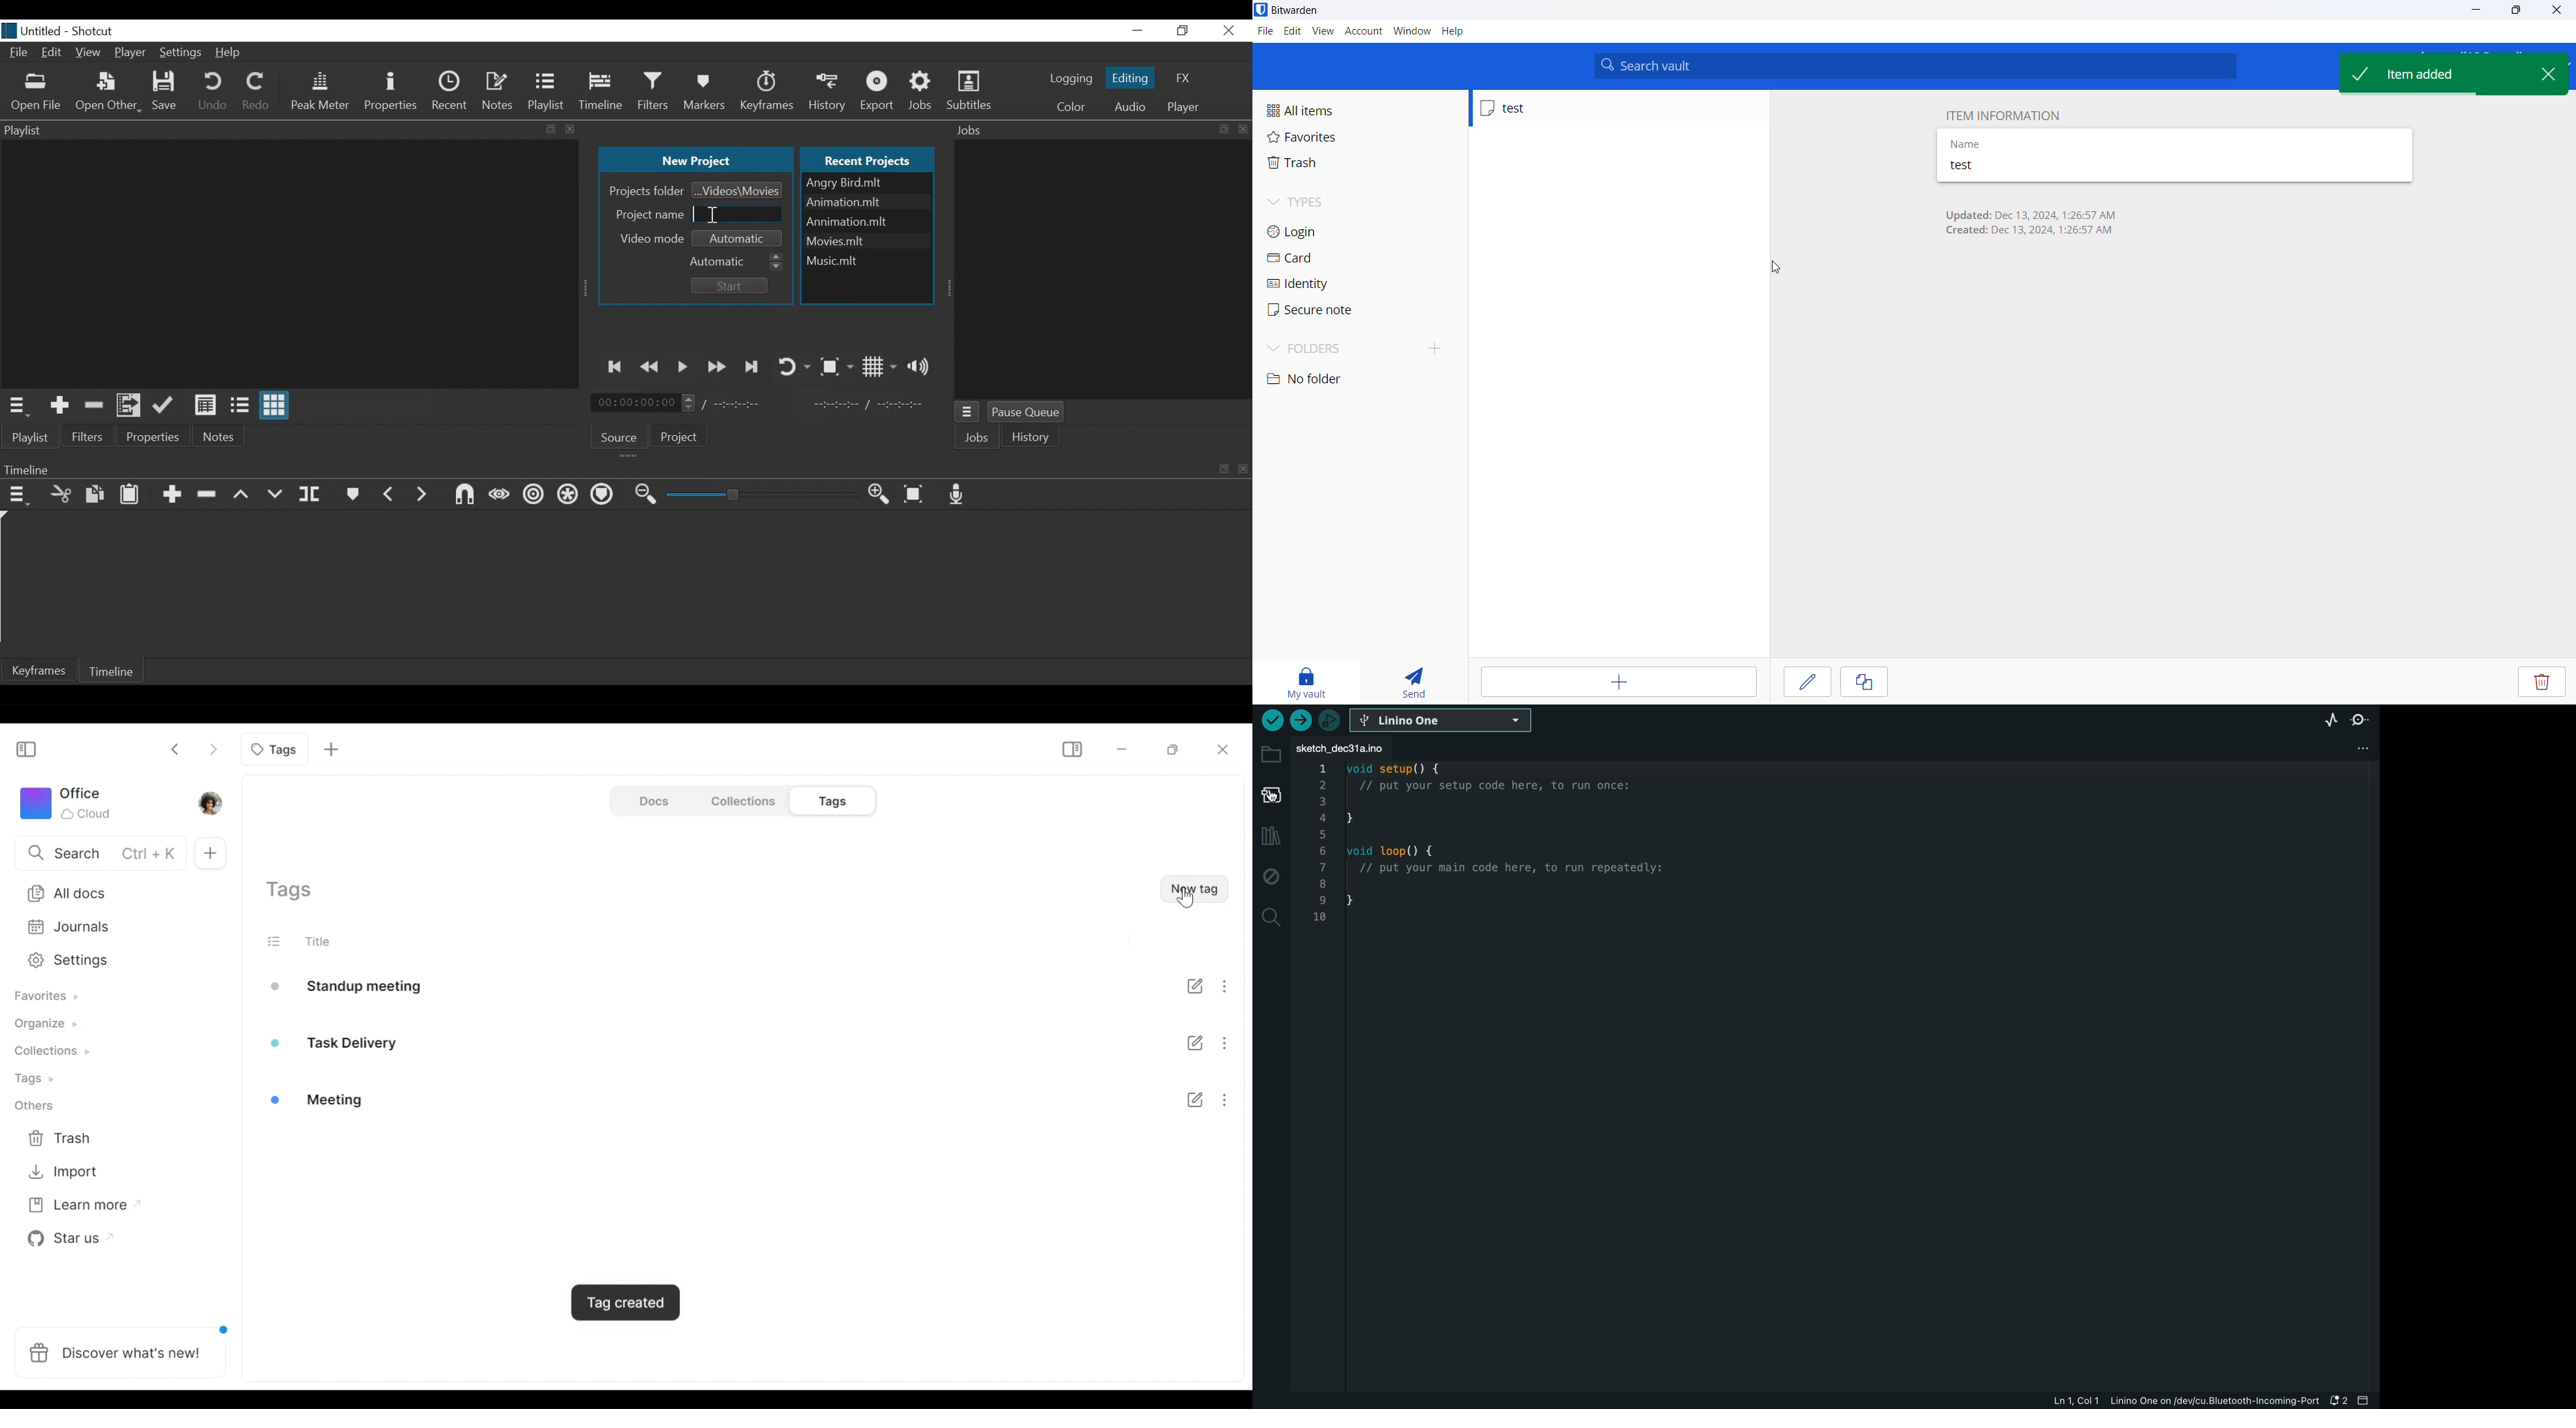 This screenshot has width=2576, height=1428. What do you see at coordinates (131, 406) in the screenshot?
I see `Add files to the playlist` at bounding box center [131, 406].